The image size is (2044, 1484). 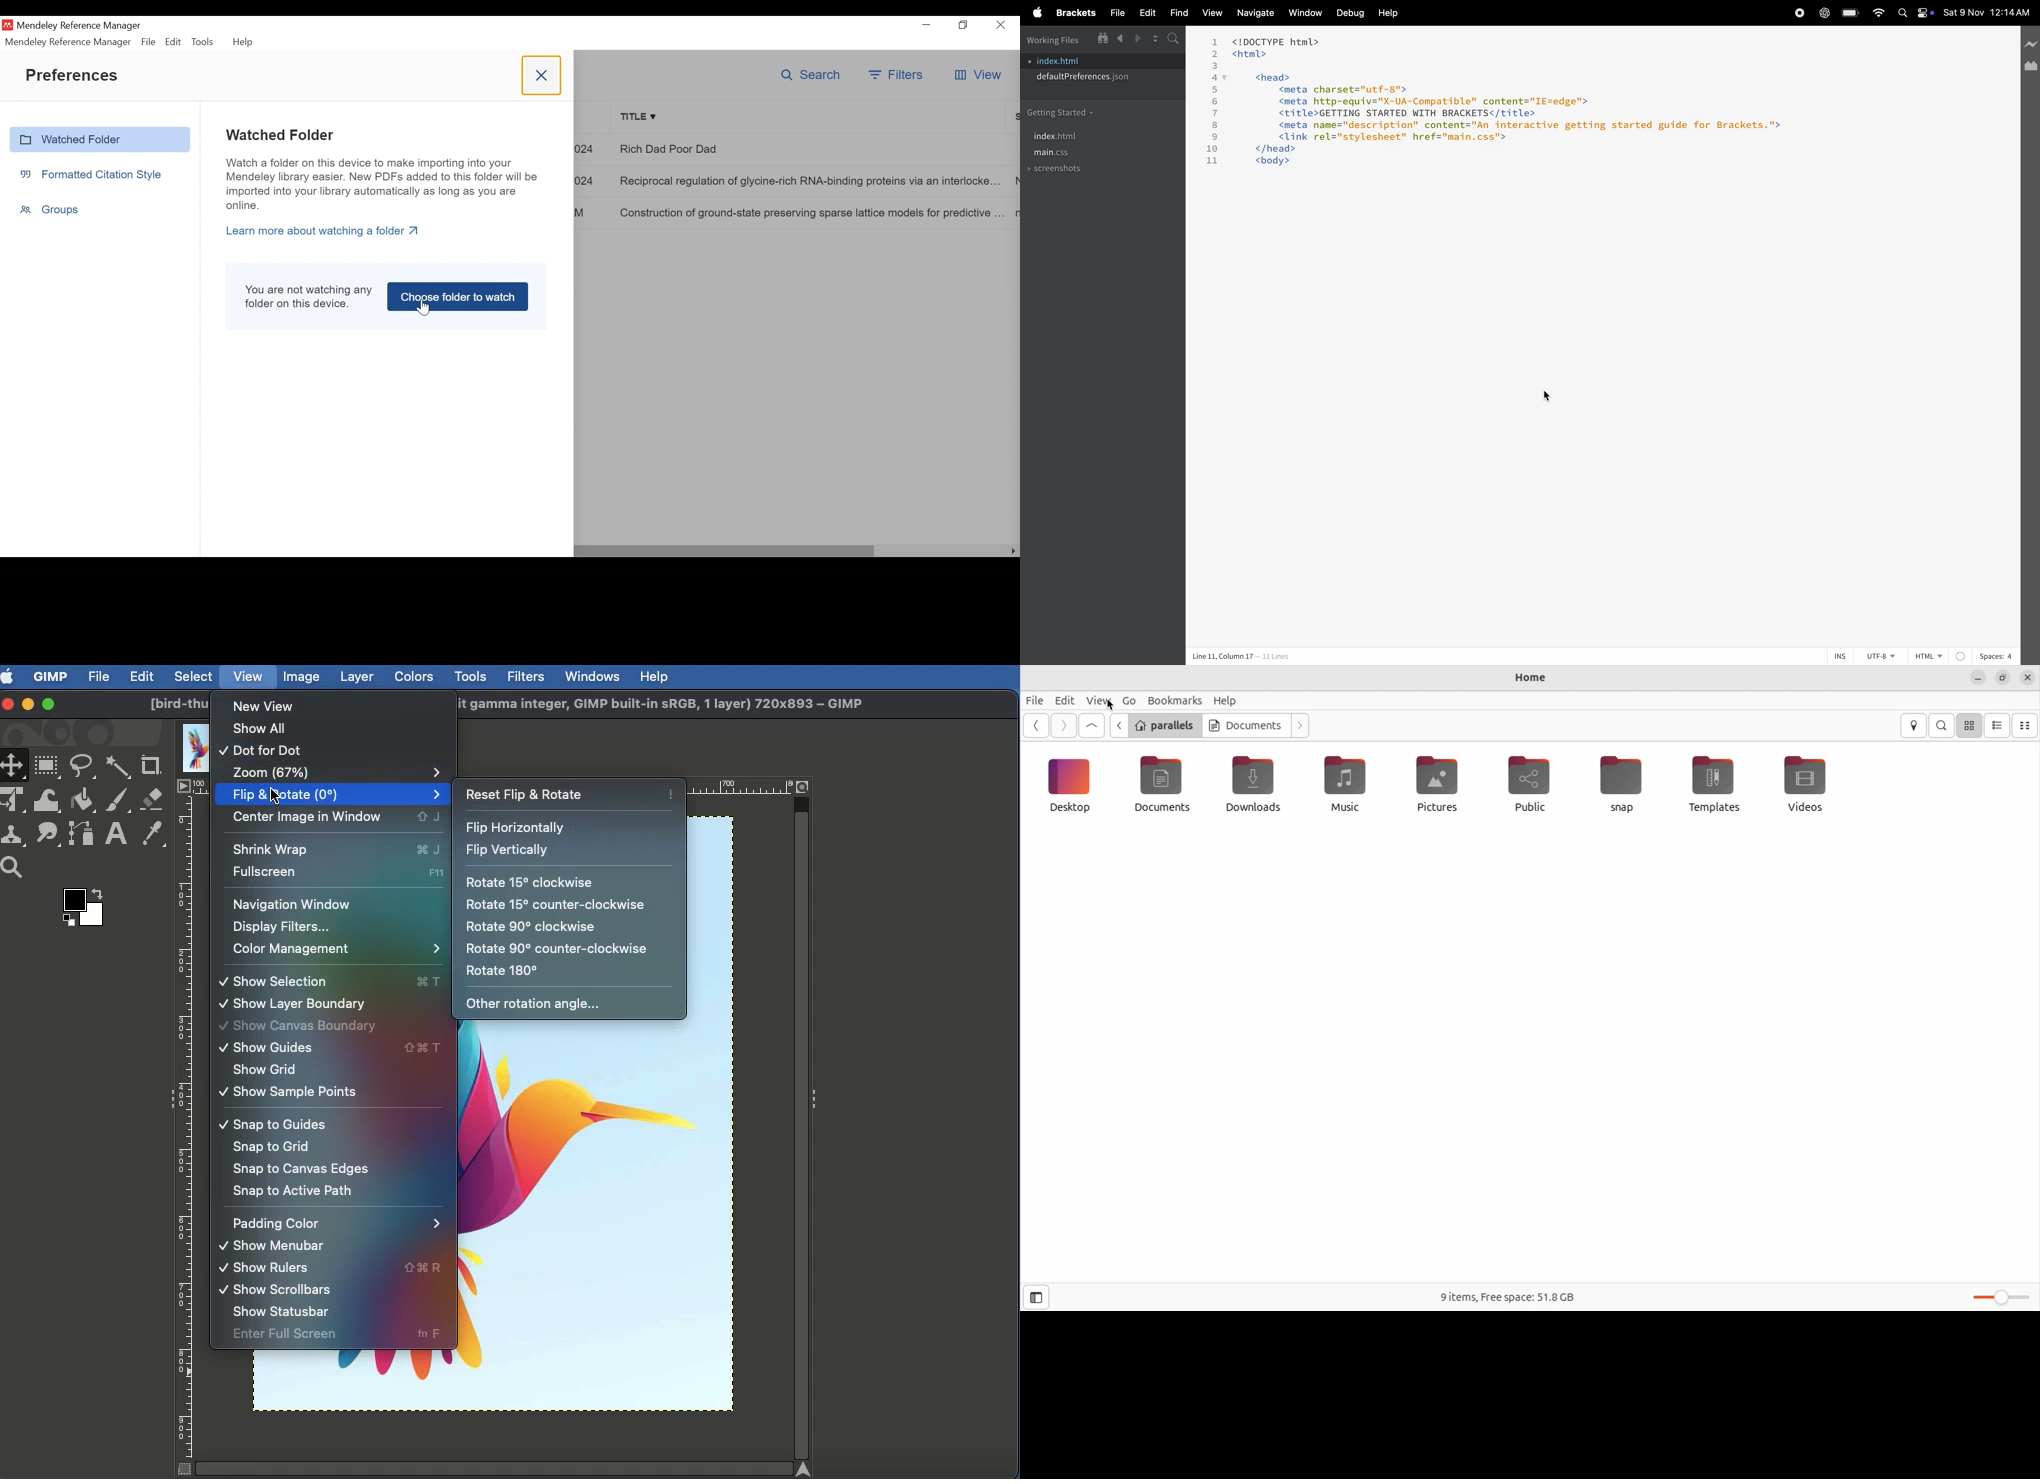 What do you see at coordinates (1349, 13) in the screenshot?
I see `debug` at bounding box center [1349, 13].